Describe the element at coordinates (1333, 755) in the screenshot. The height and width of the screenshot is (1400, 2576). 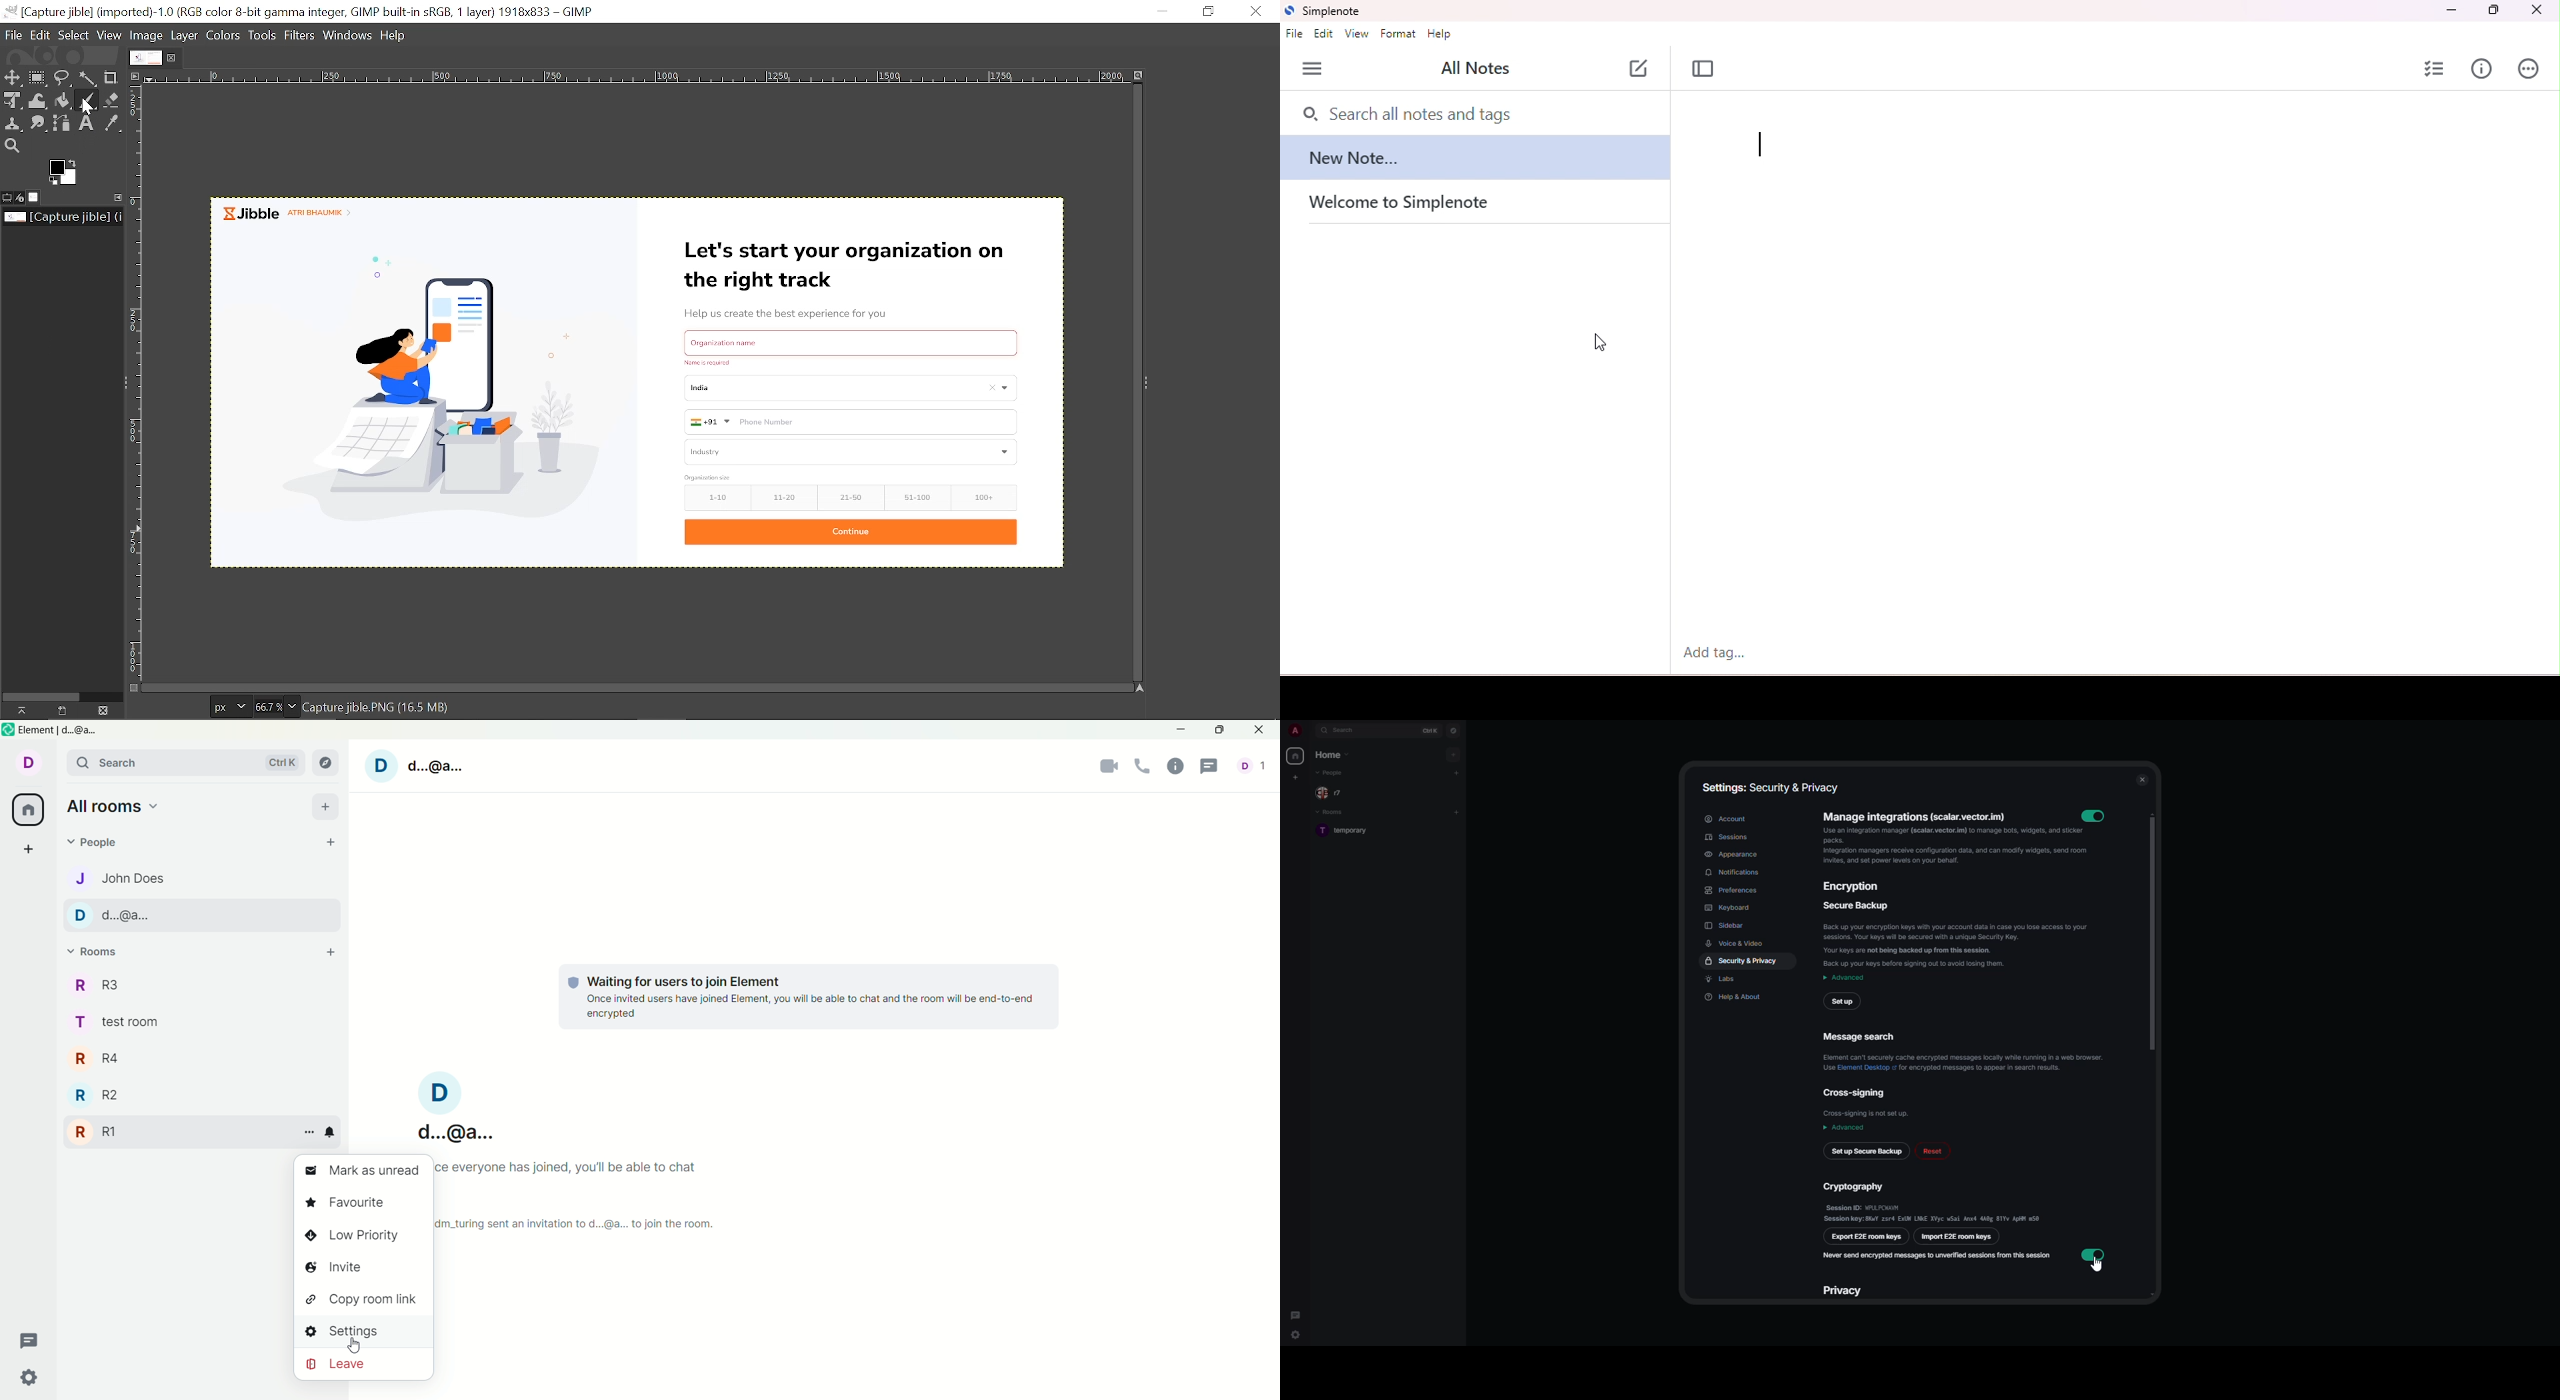
I see `home` at that location.